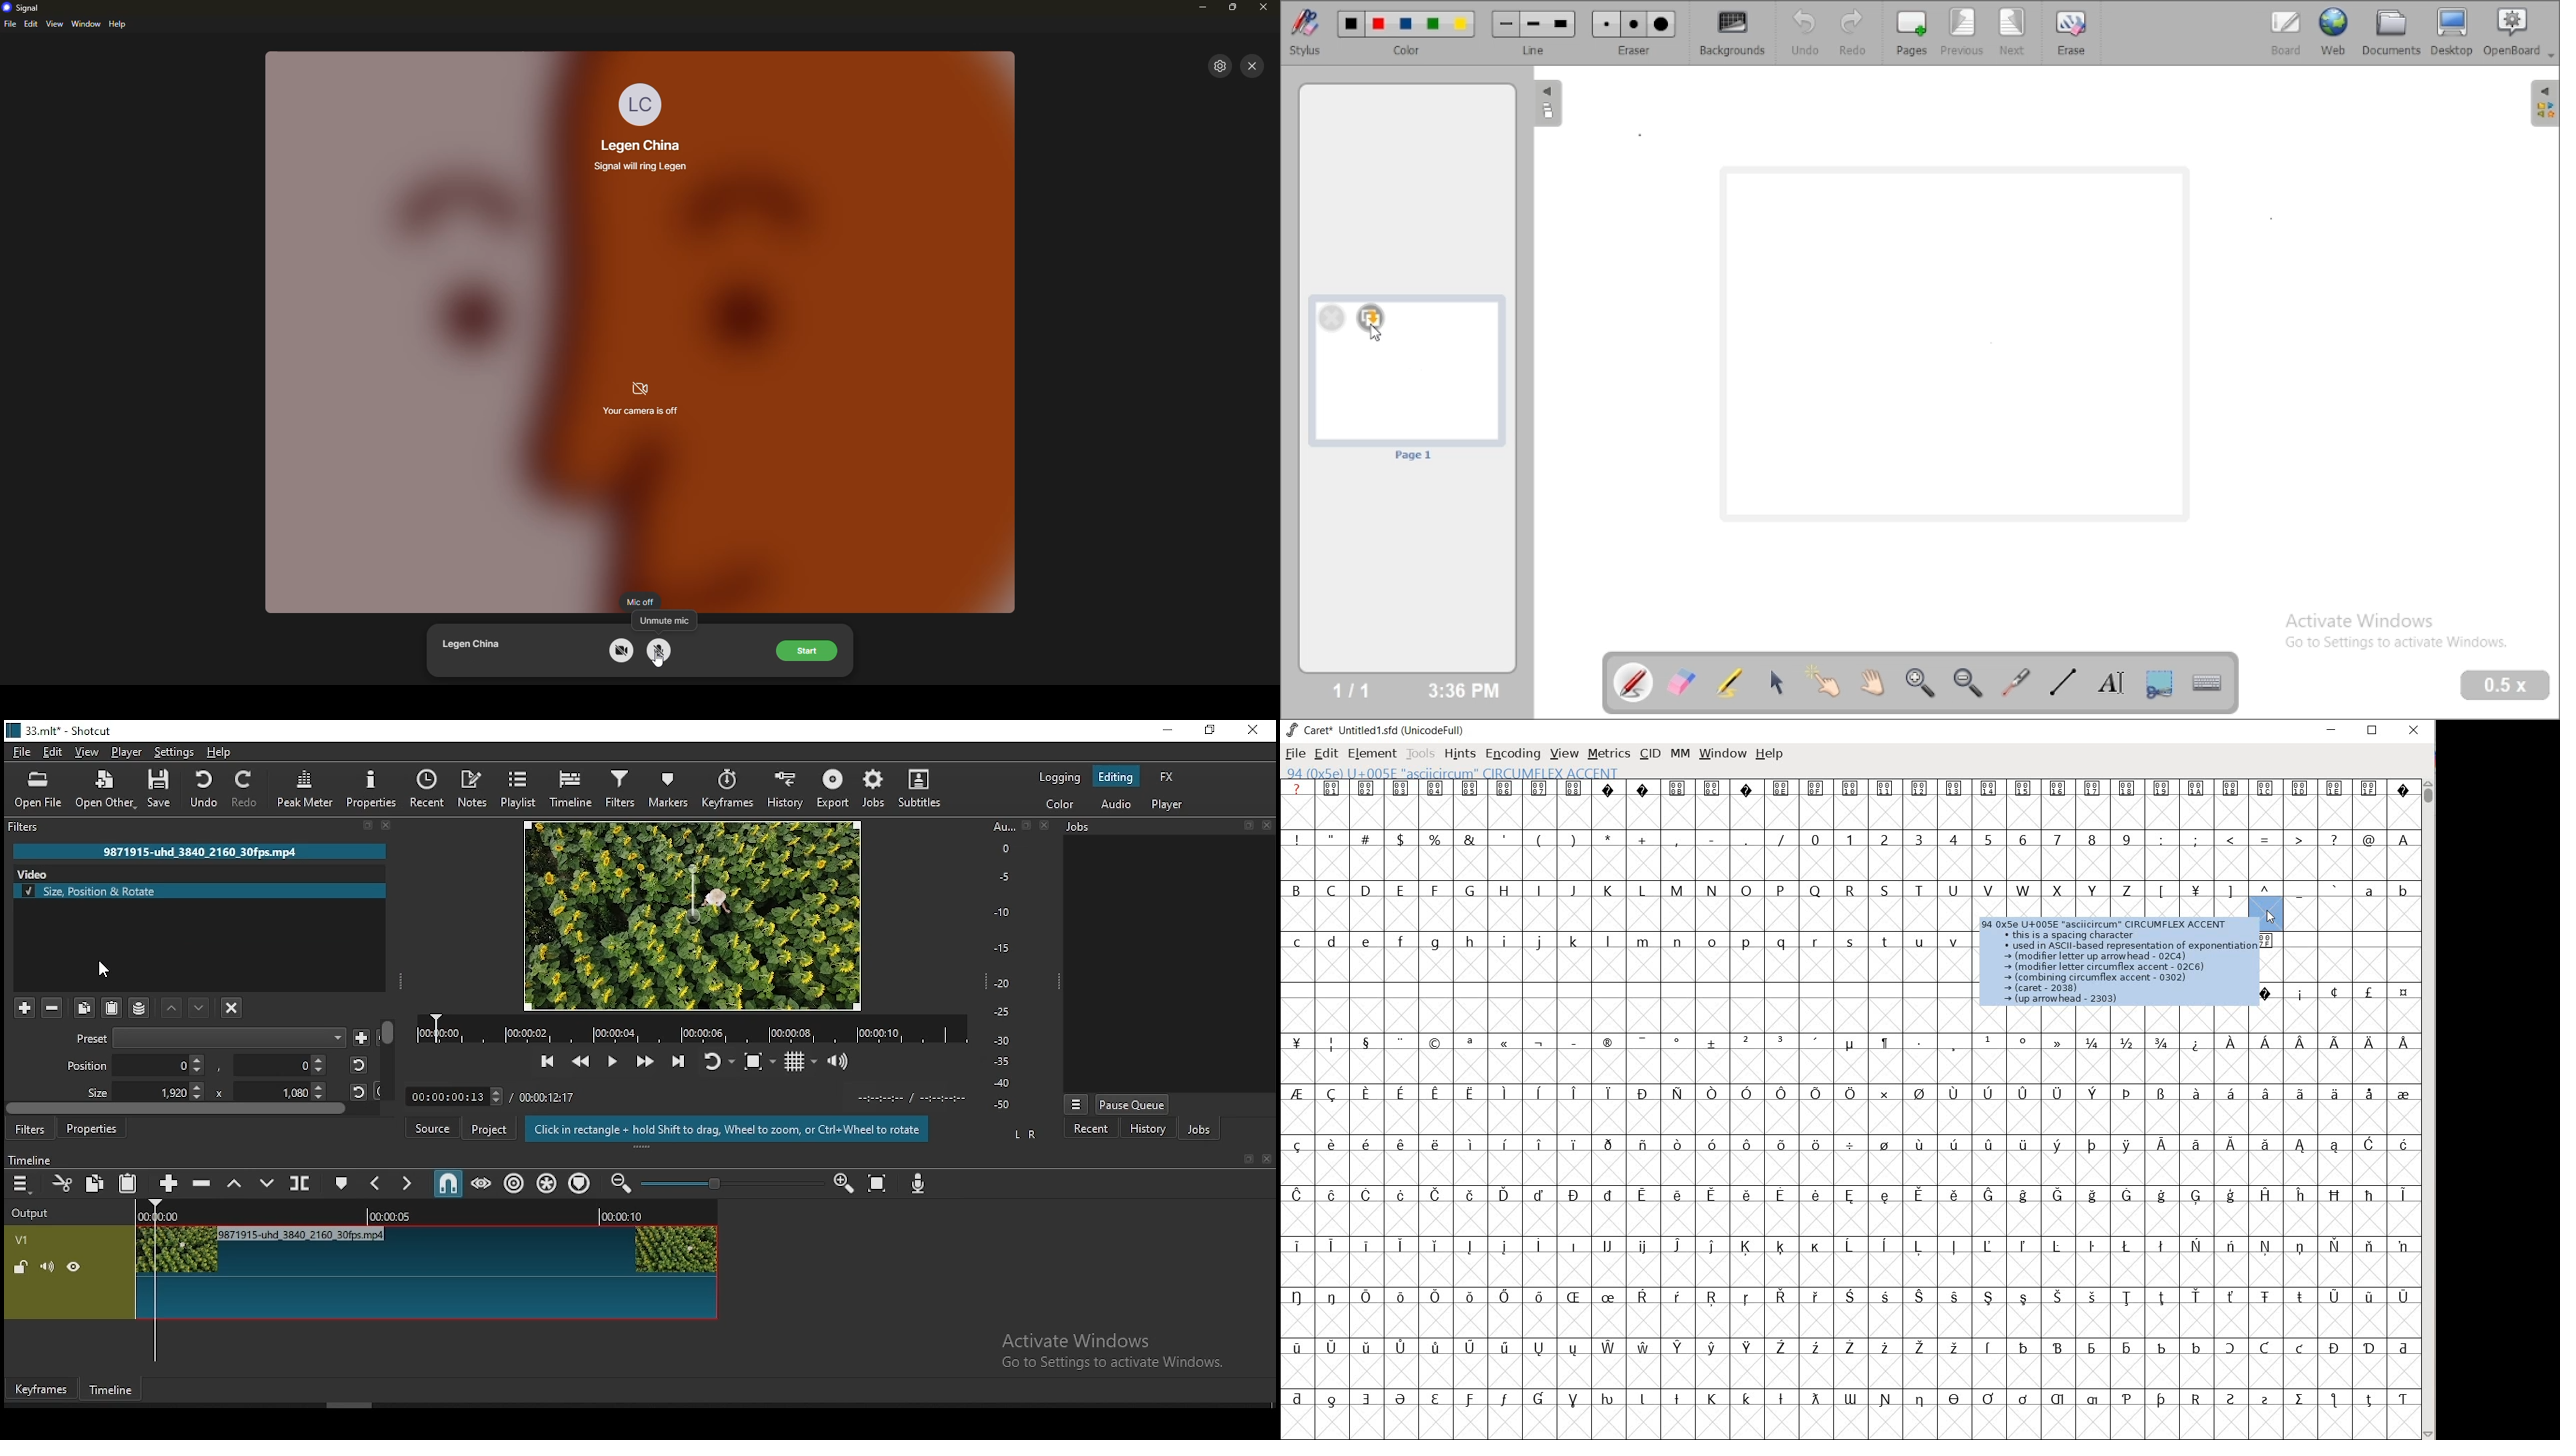 This screenshot has height=1456, width=2576. I want to click on toggle zoom, so click(758, 1062).